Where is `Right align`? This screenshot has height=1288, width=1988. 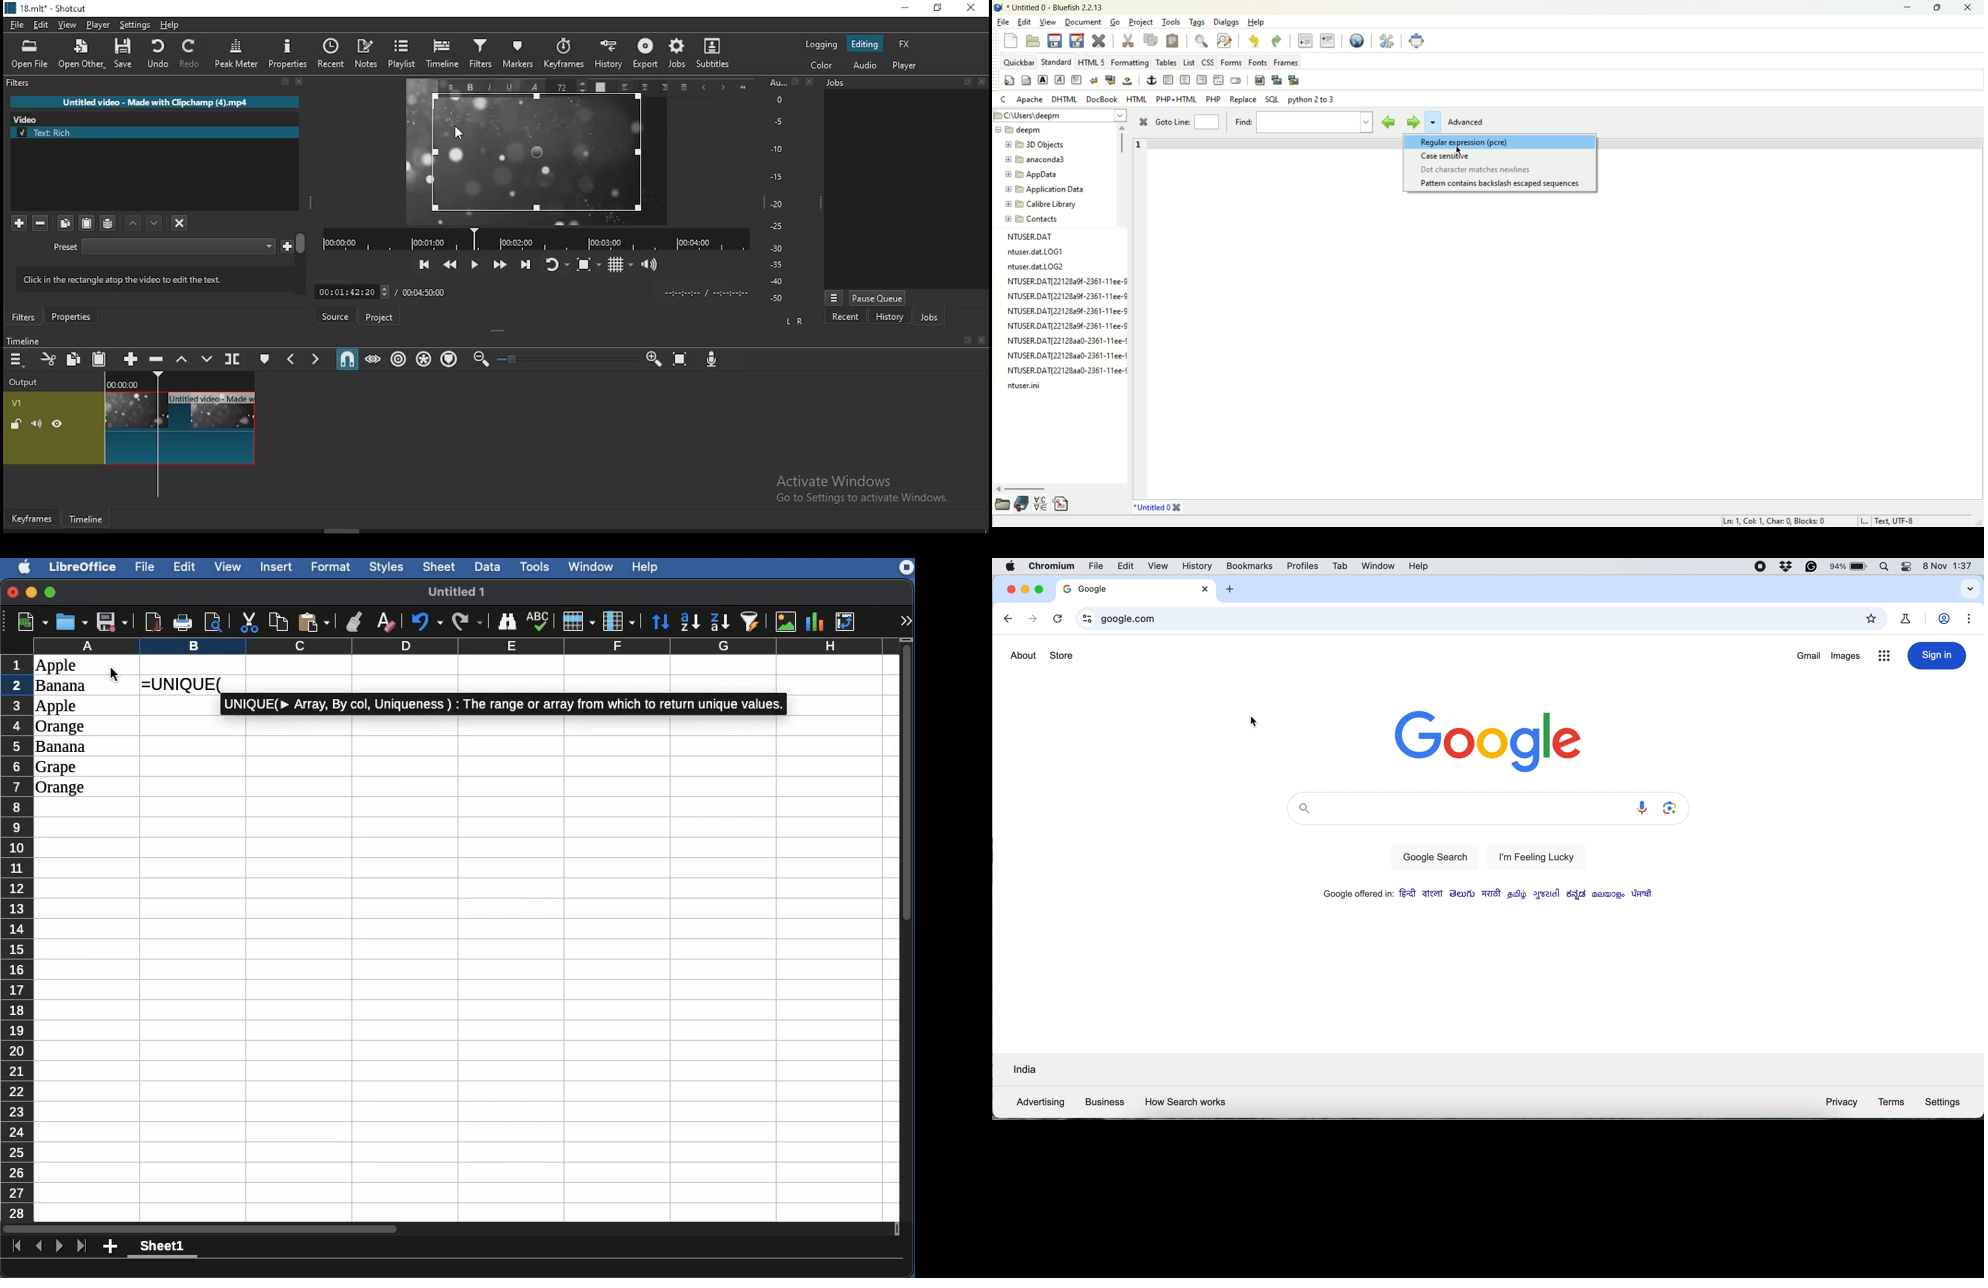 Right align is located at coordinates (665, 87).